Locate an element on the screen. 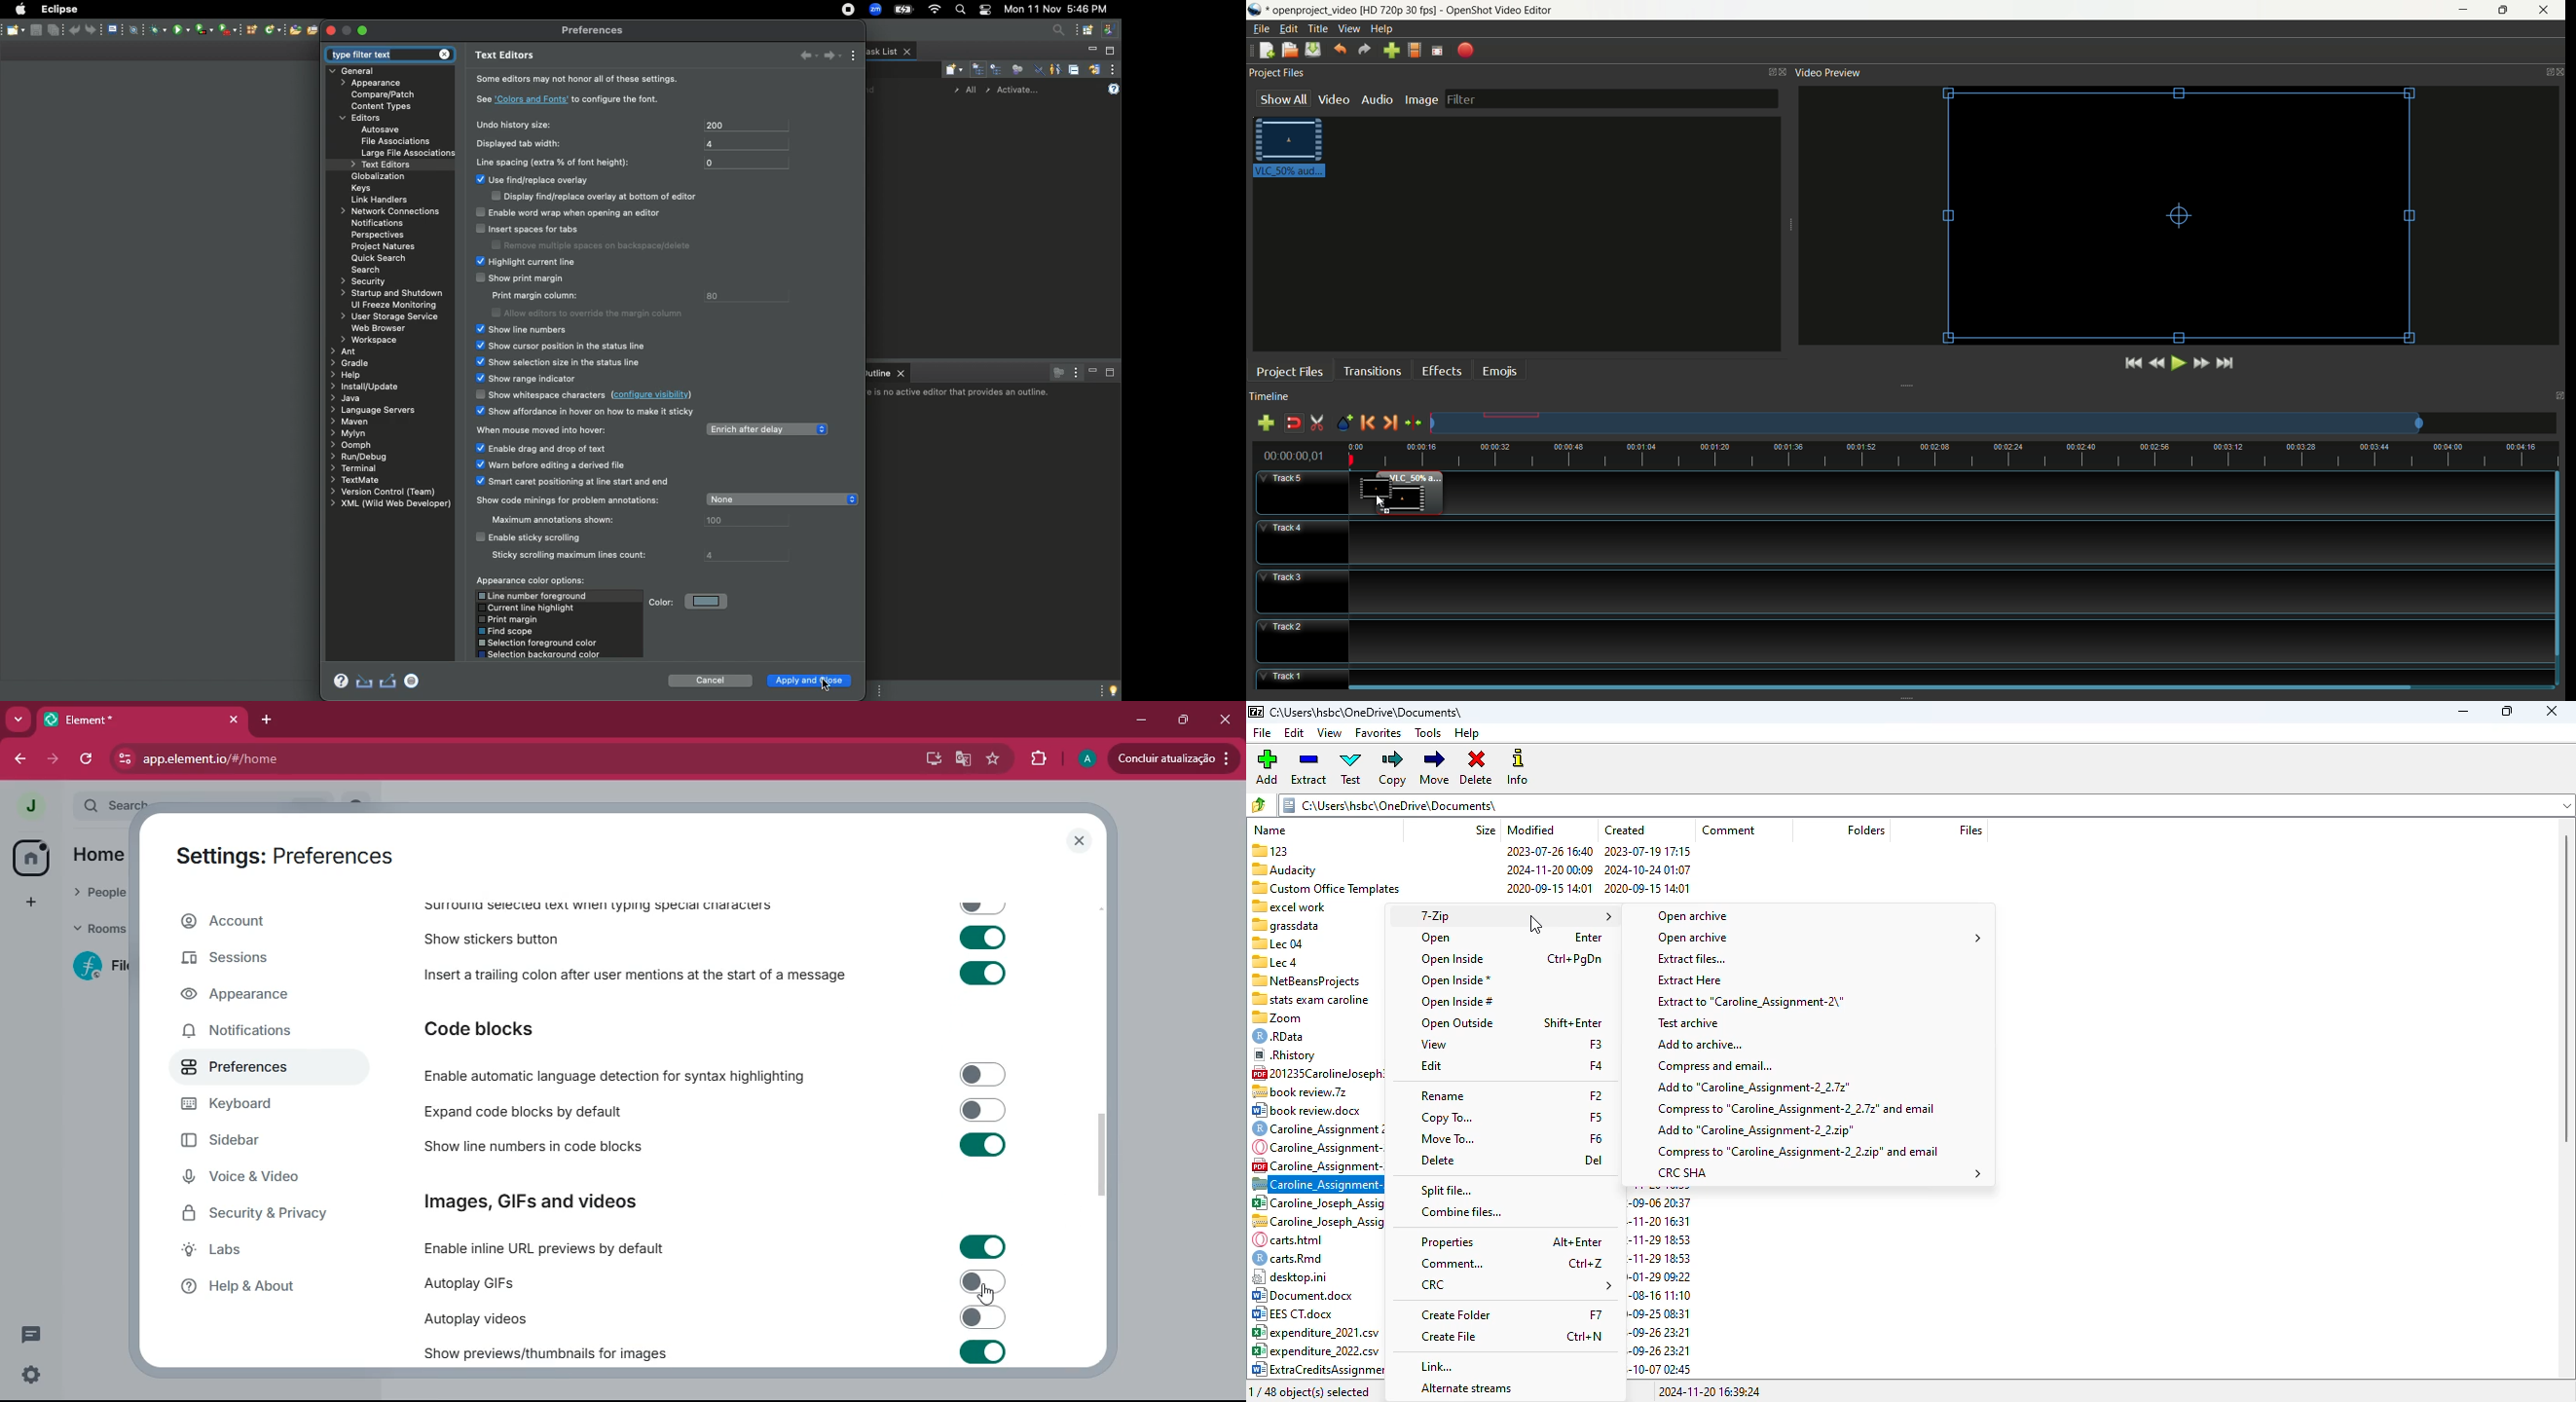 This screenshot has height=1428, width=2576. Keys is located at coordinates (361, 188).